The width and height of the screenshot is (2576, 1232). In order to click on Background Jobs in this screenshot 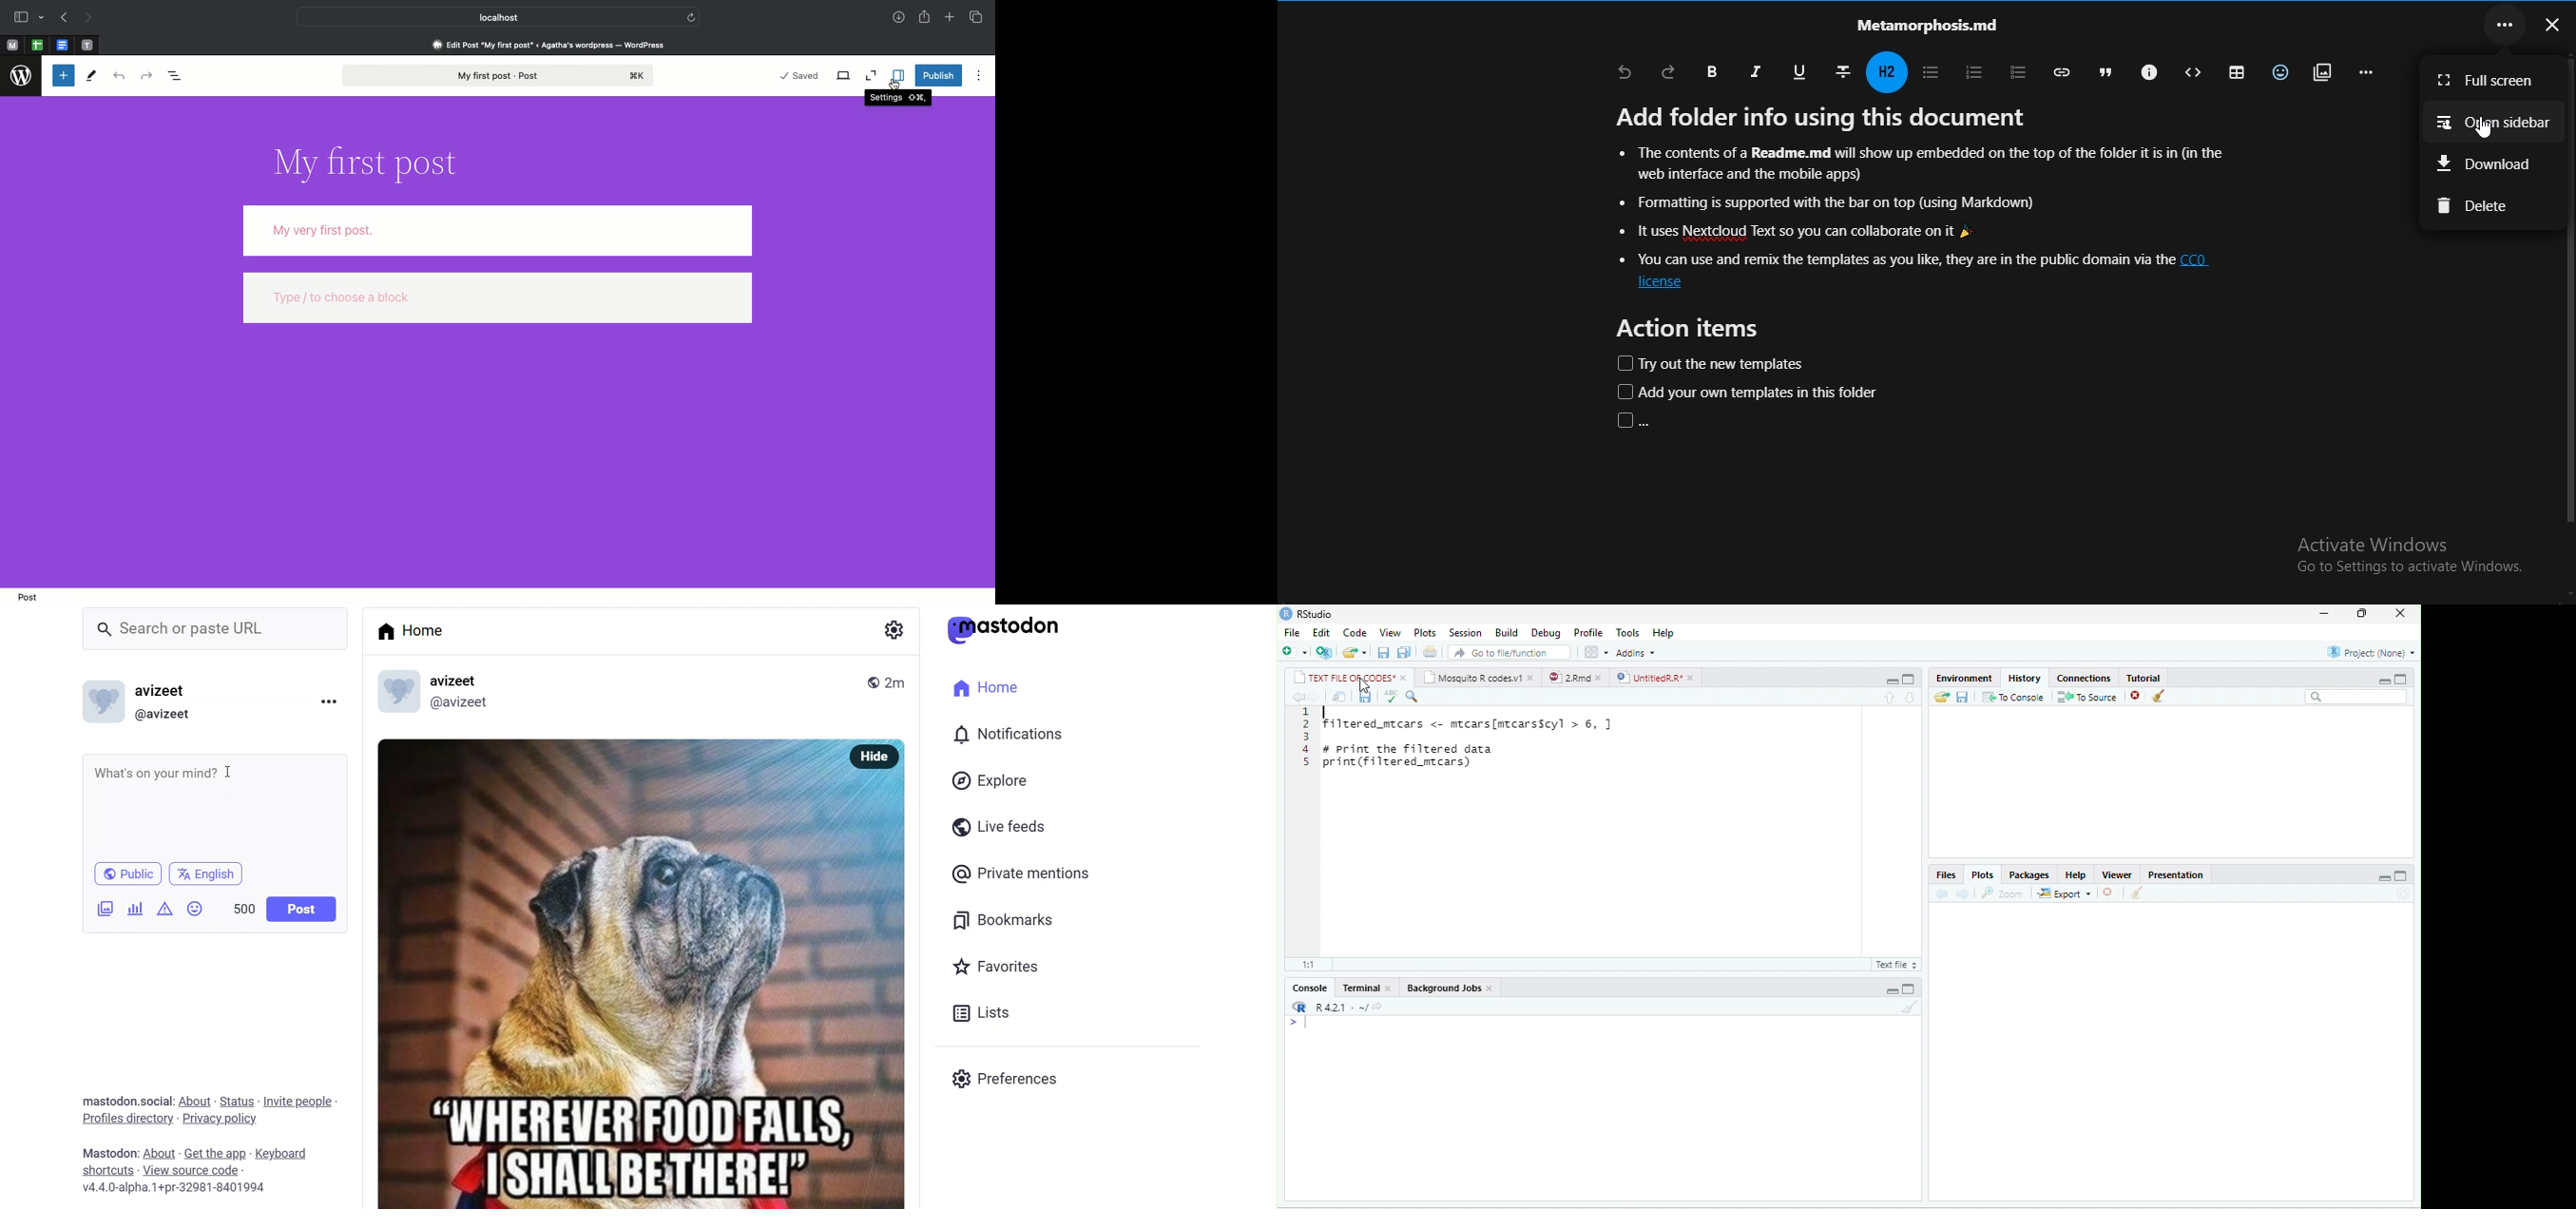, I will do `click(1442, 988)`.